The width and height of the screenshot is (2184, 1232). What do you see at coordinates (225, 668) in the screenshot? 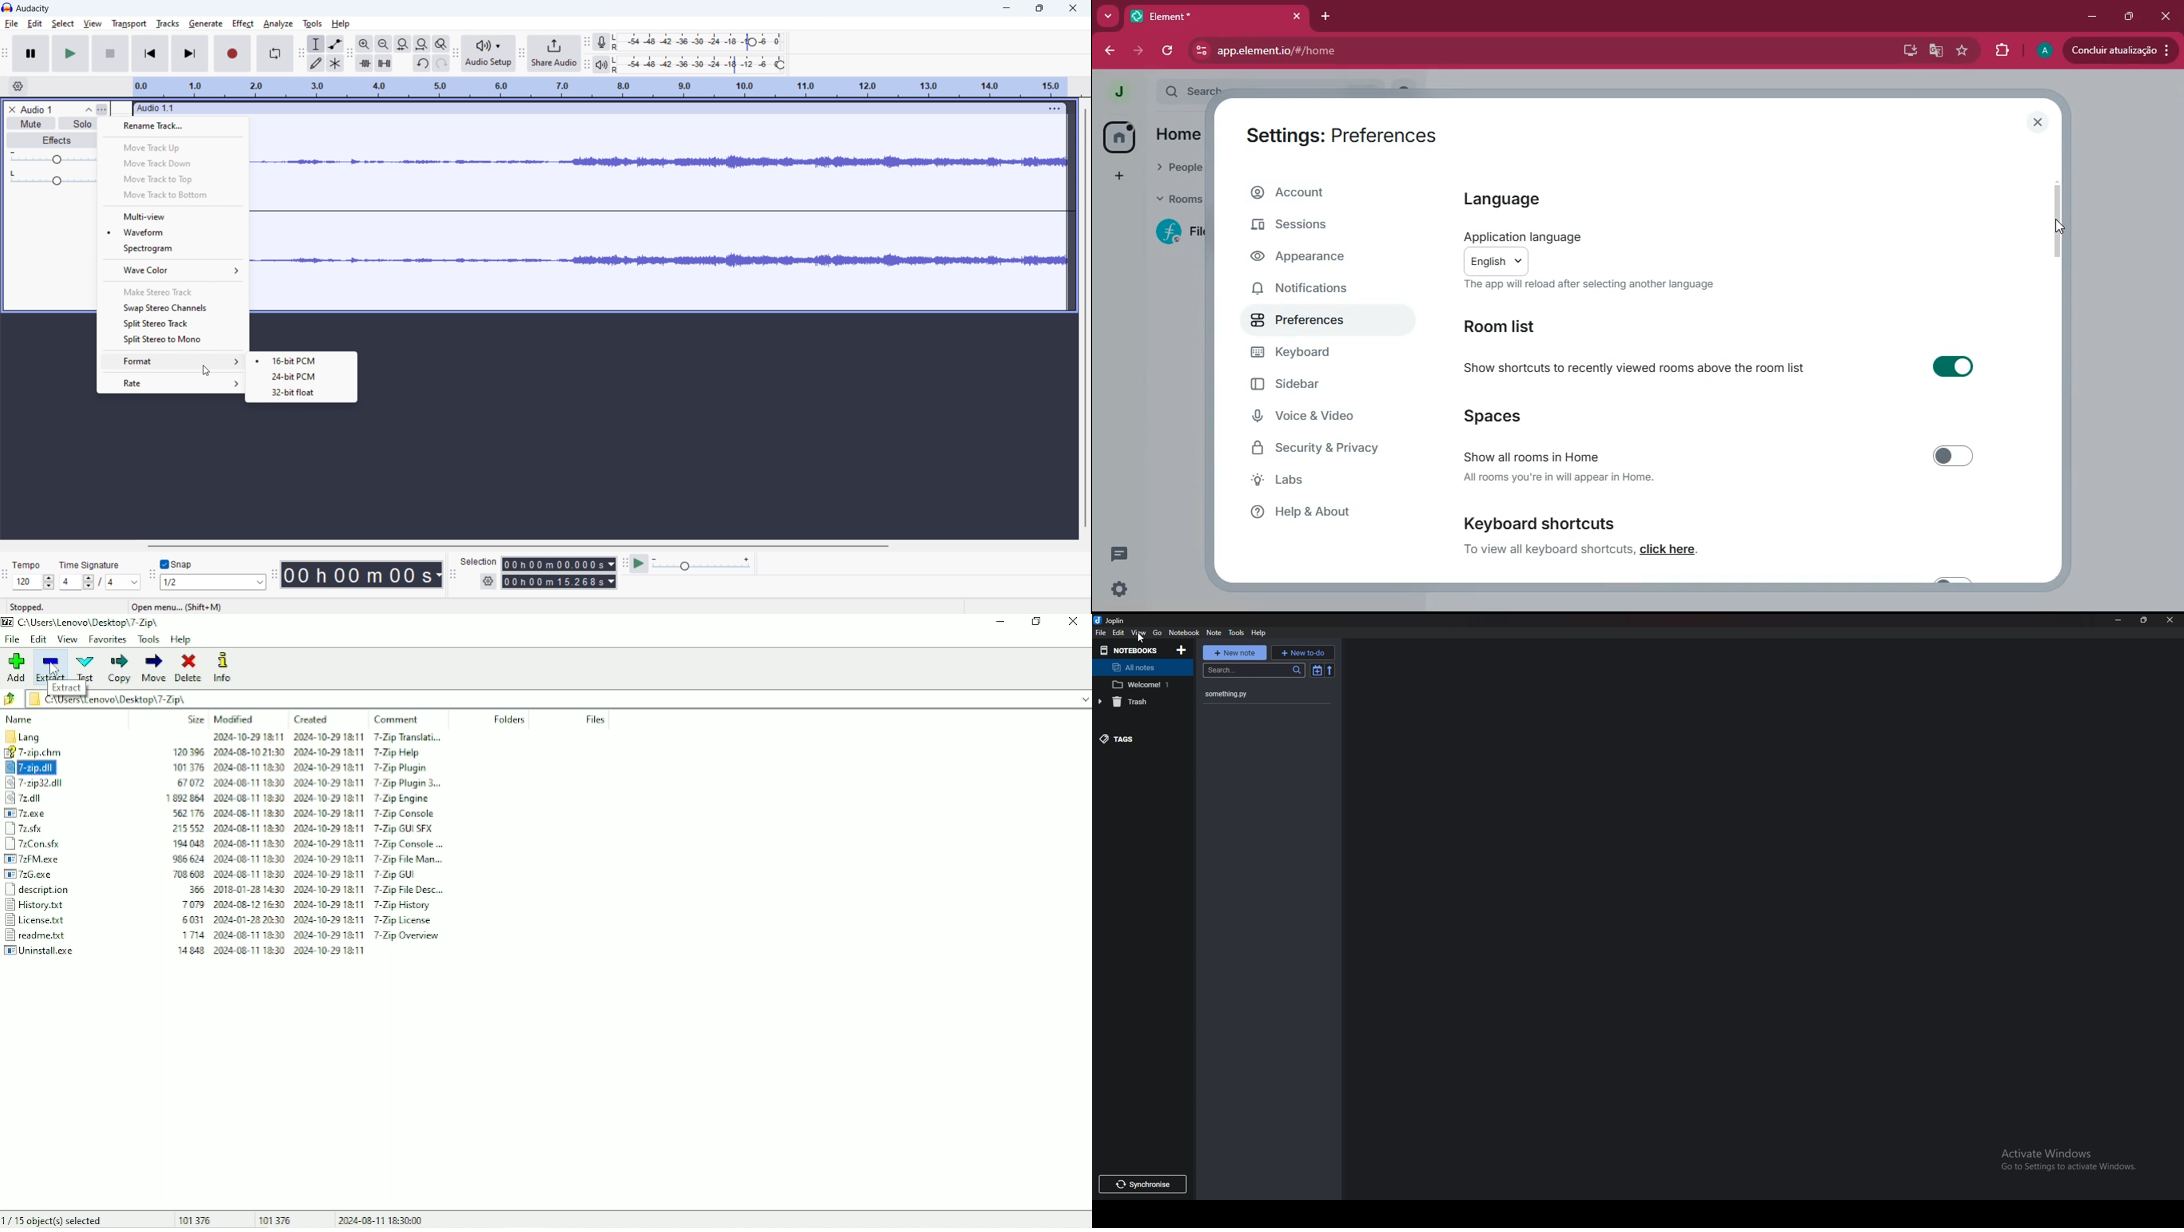
I see `Info` at bounding box center [225, 668].